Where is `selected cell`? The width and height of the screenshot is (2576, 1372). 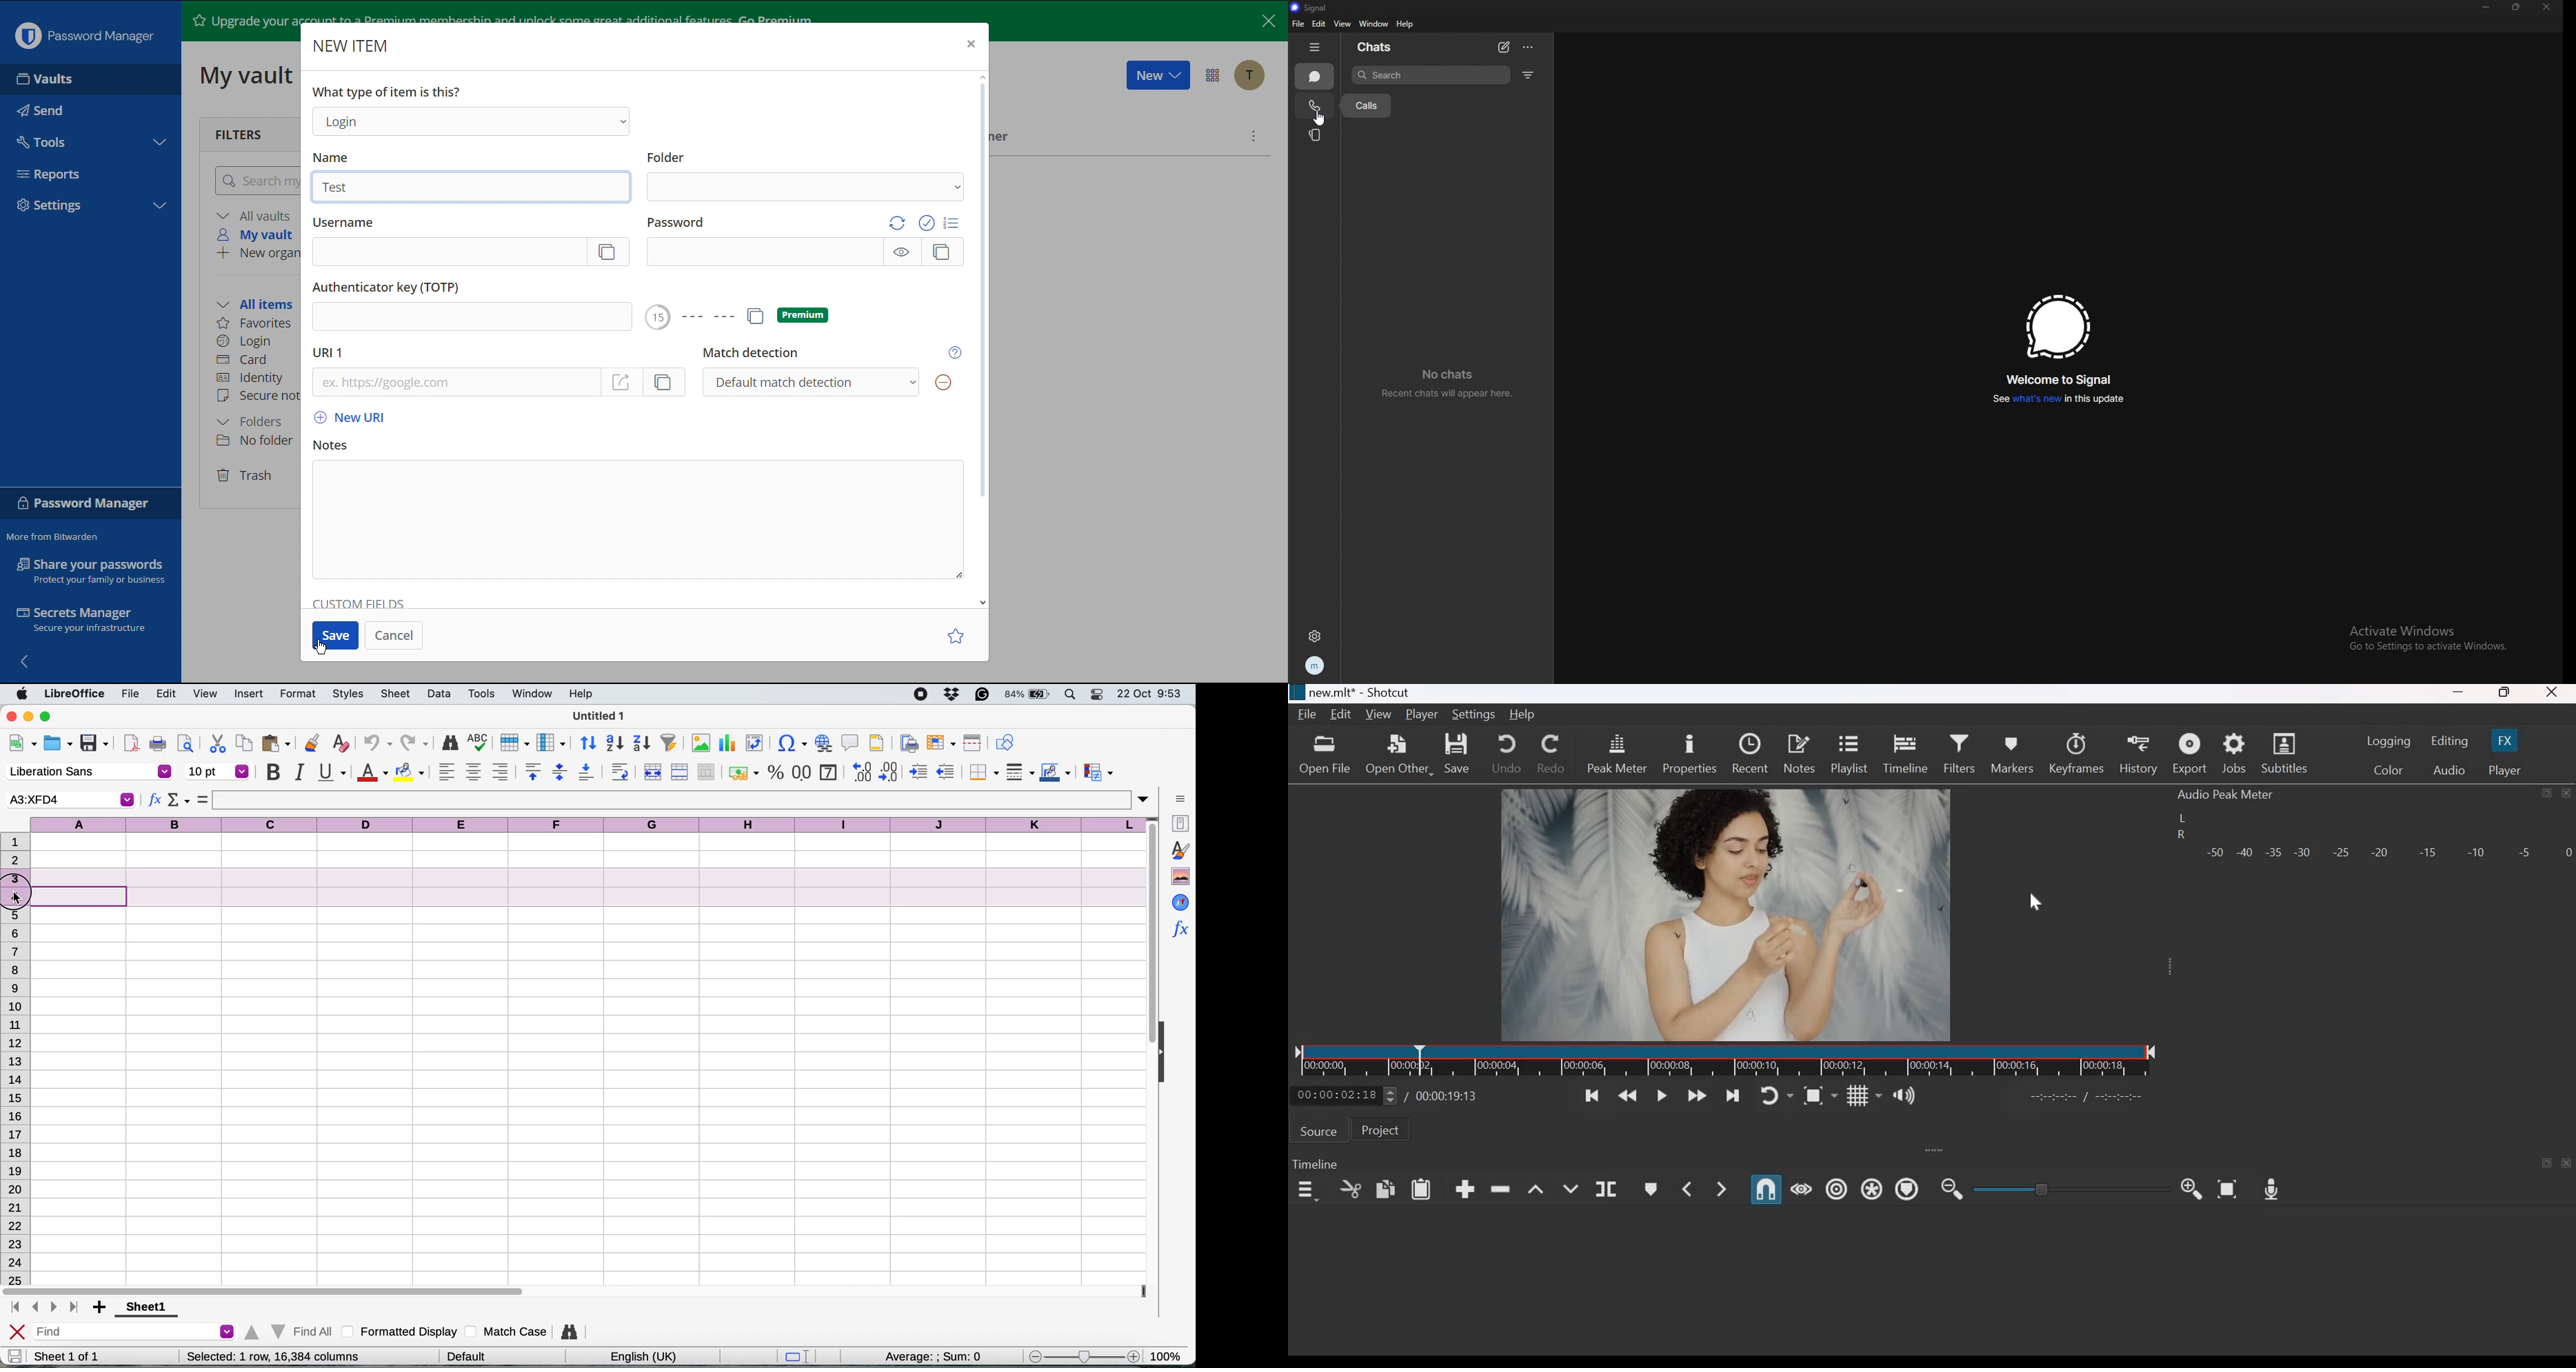 selected cell is located at coordinates (69, 800).